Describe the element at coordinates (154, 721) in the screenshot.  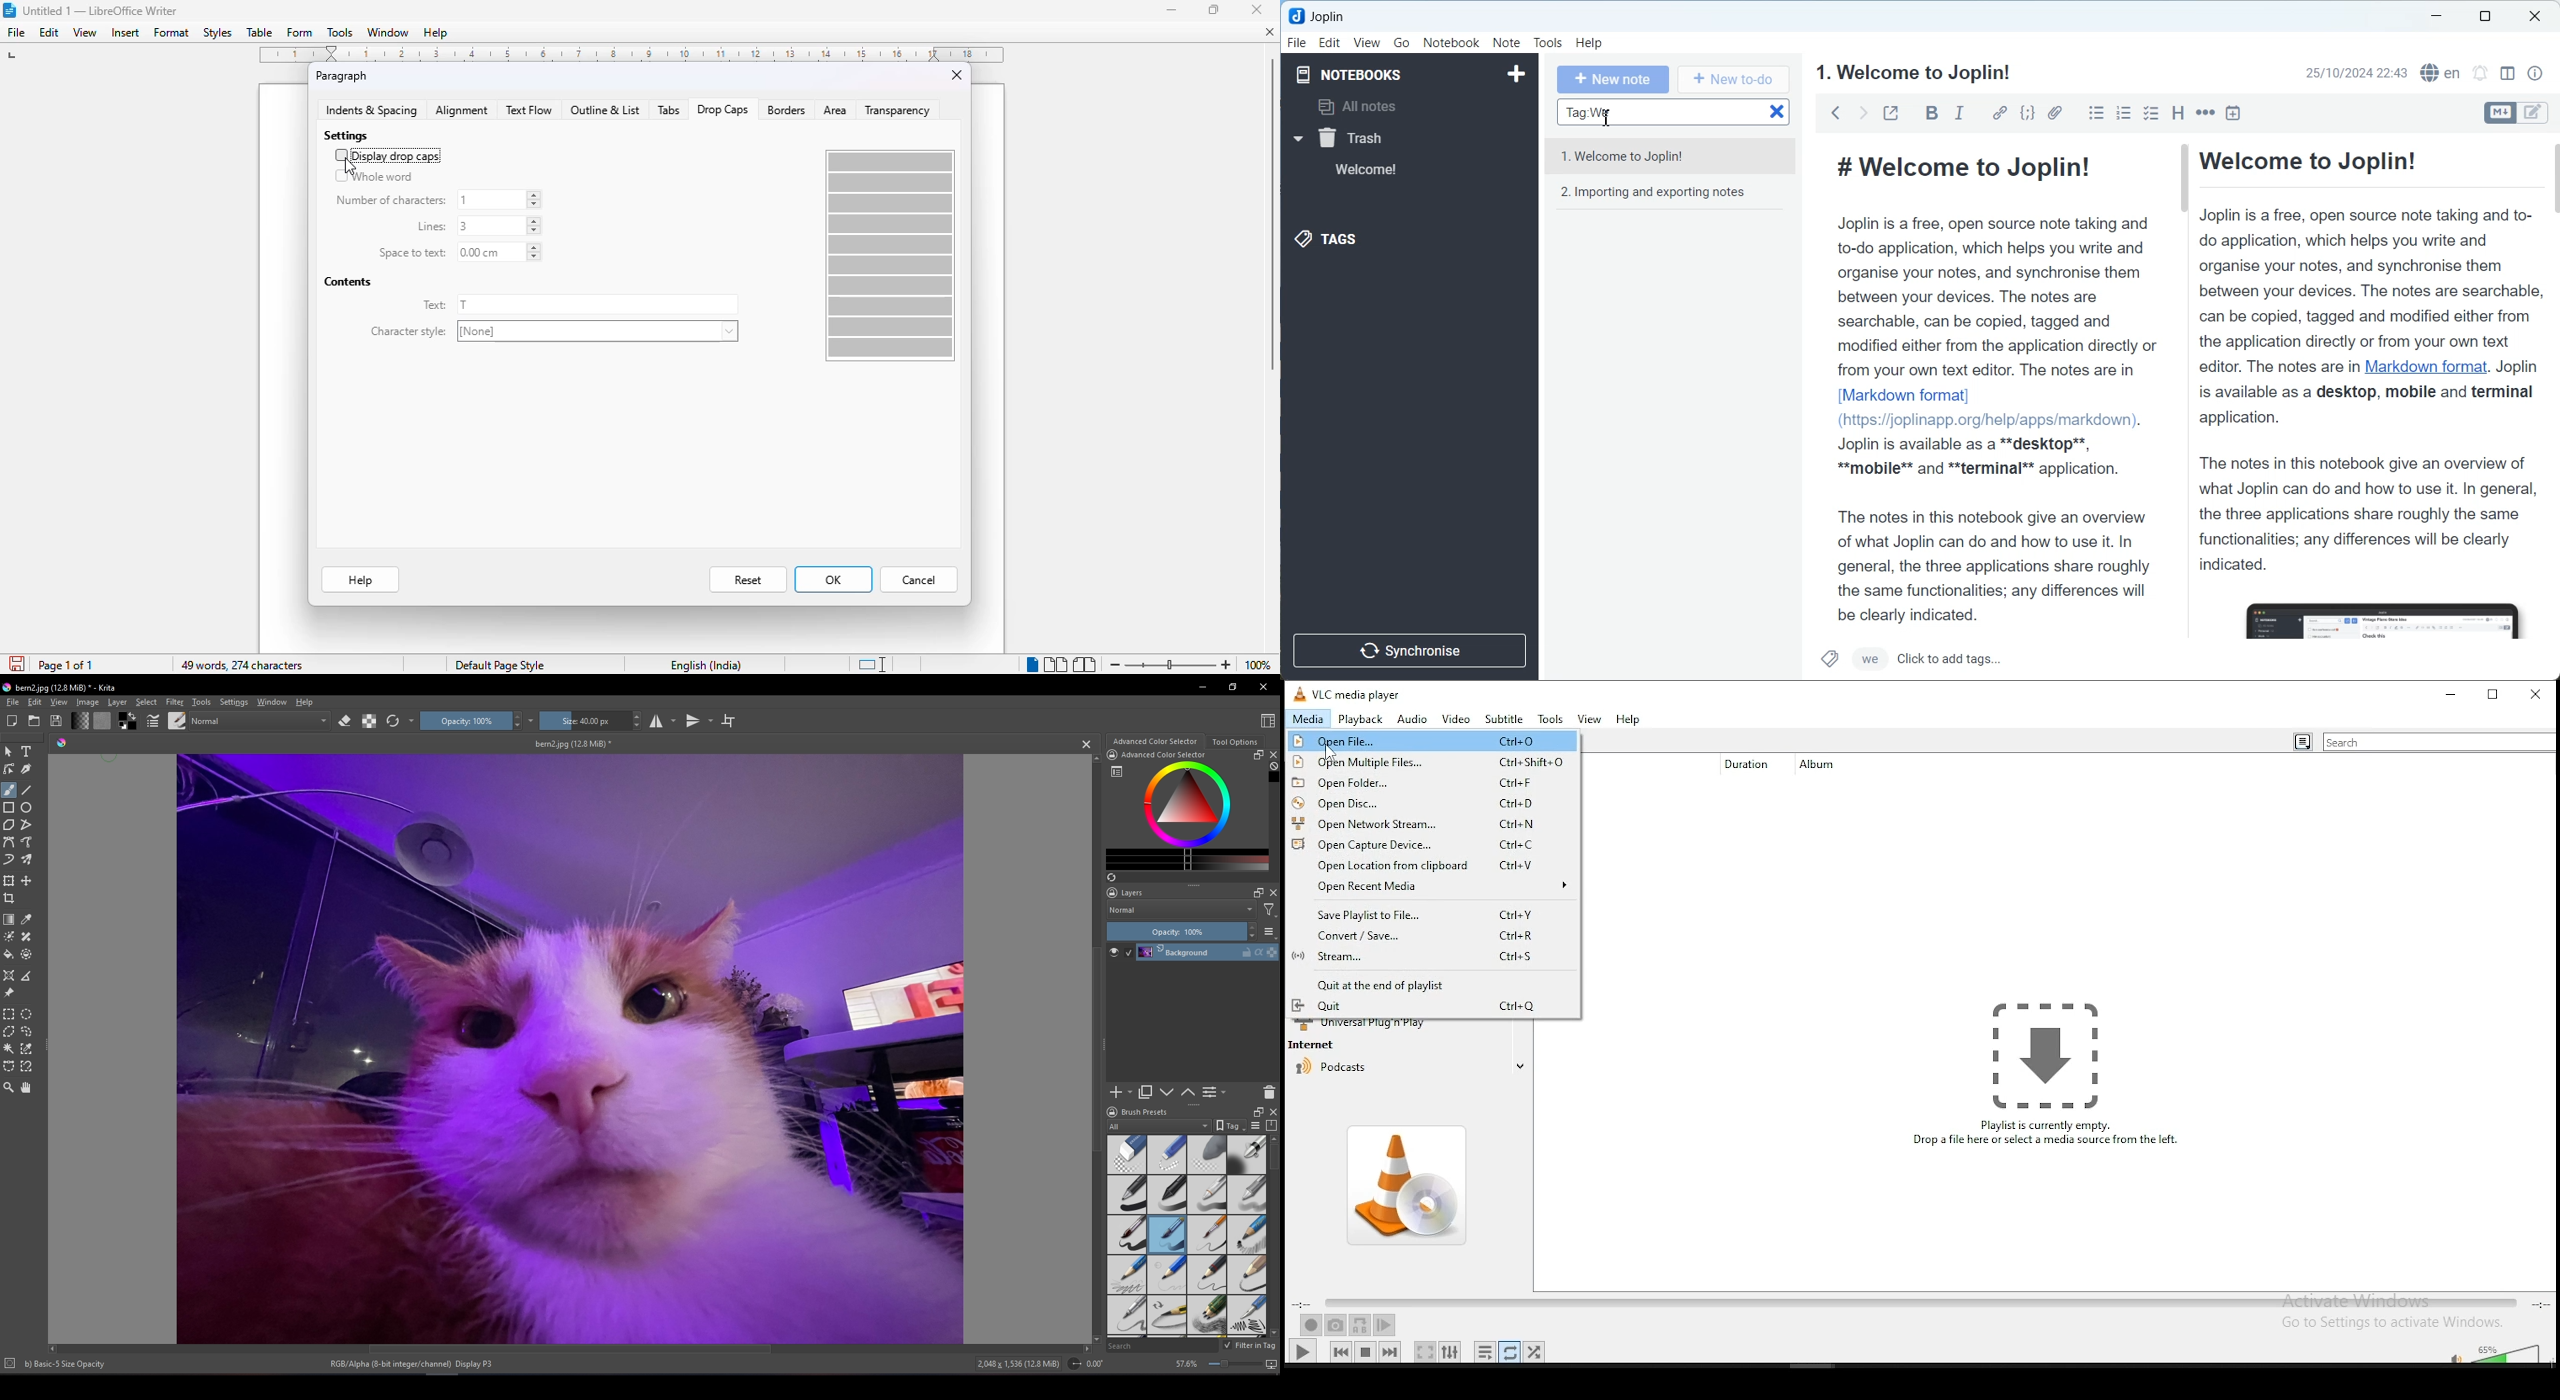
I see `` at that location.